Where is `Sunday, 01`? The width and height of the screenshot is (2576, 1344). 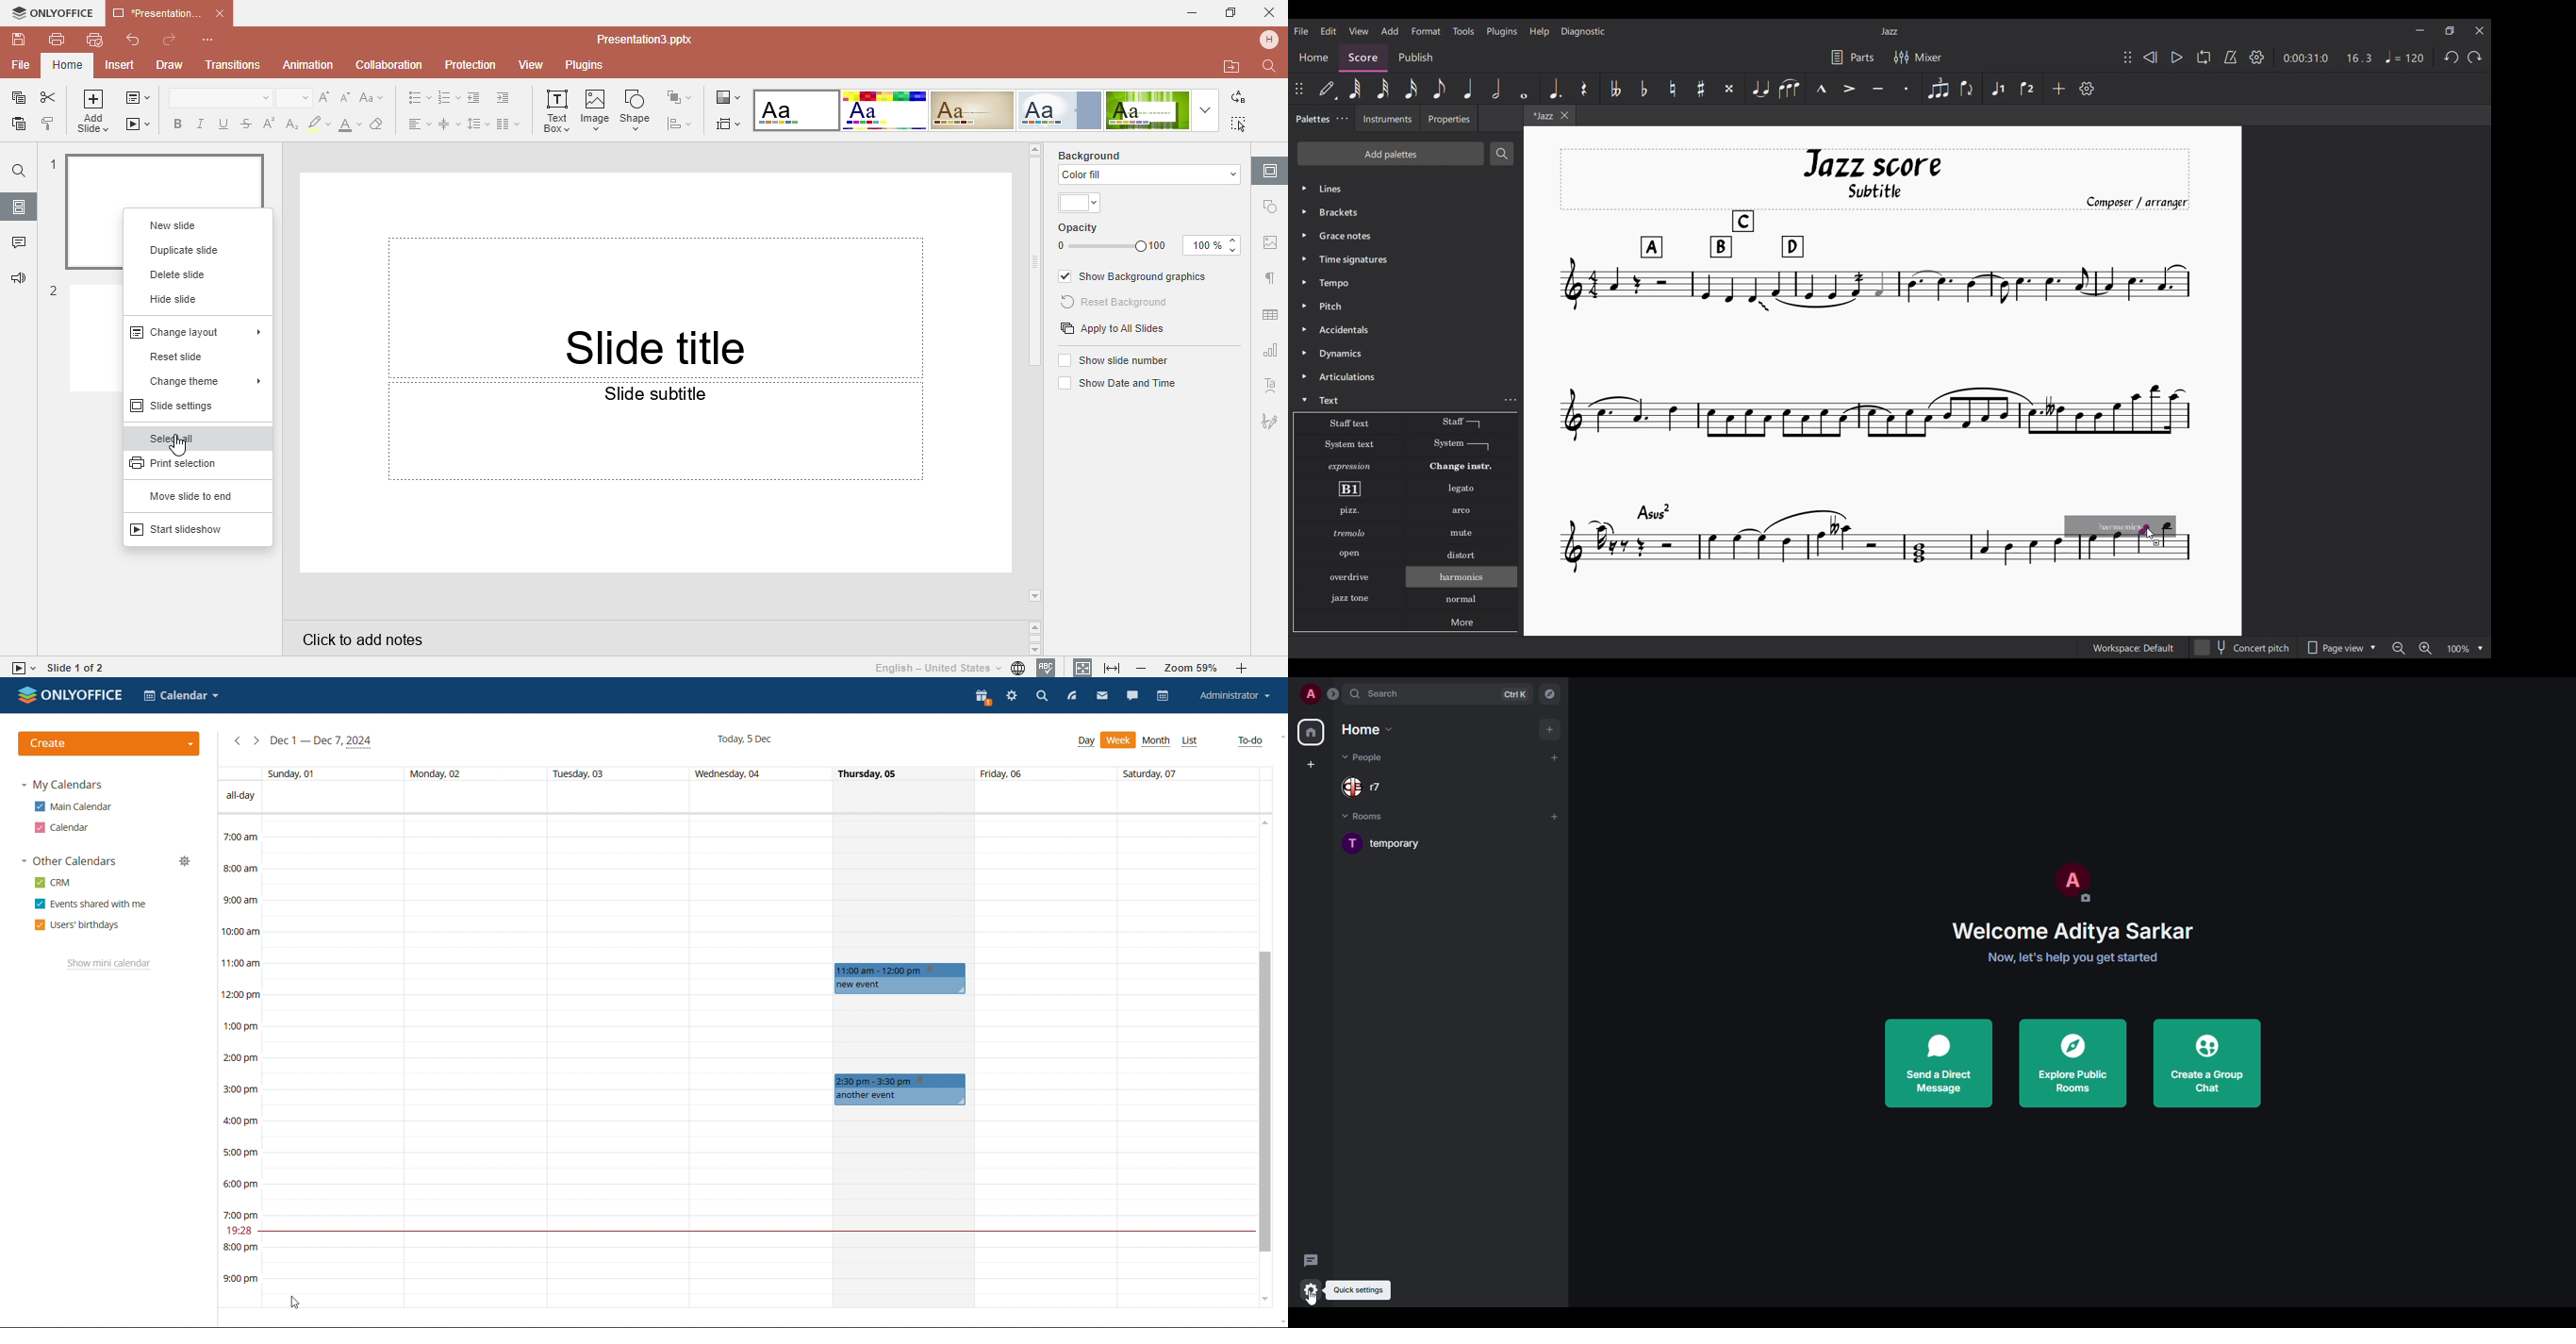 Sunday, 01 is located at coordinates (295, 773).